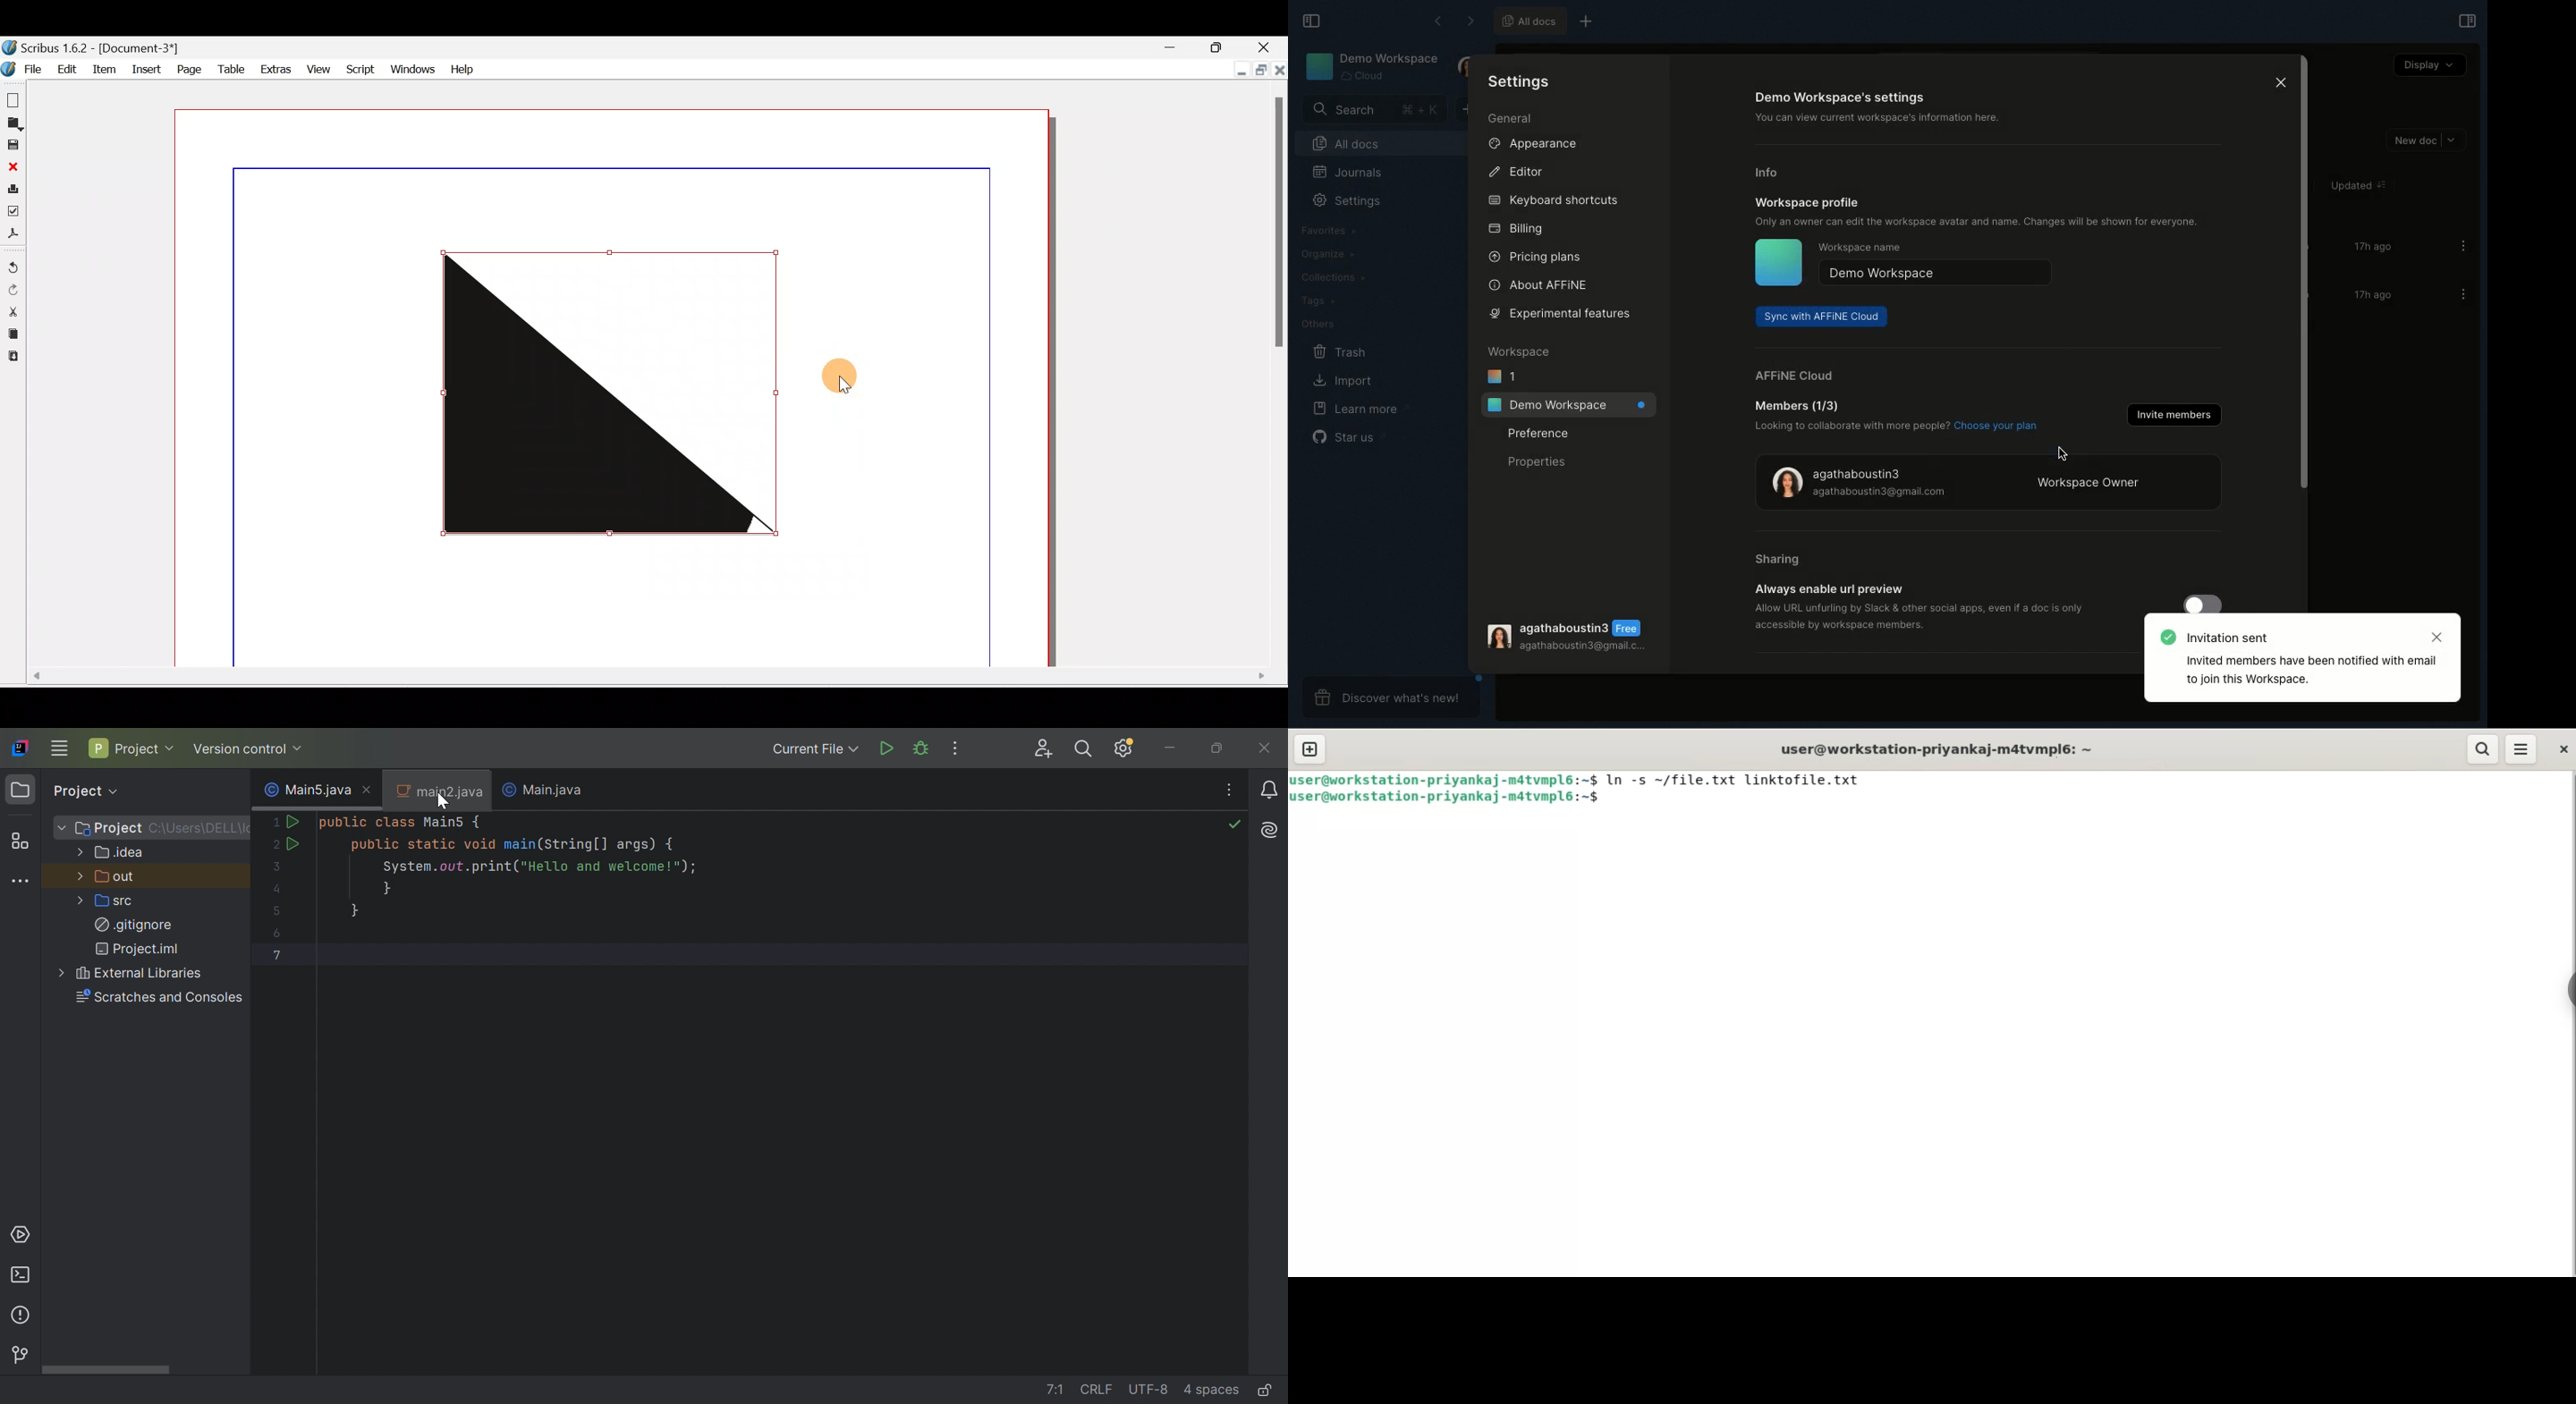 Image resolution: width=2576 pixels, height=1428 pixels. What do you see at coordinates (15, 233) in the screenshot?
I see `Save as PDF` at bounding box center [15, 233].